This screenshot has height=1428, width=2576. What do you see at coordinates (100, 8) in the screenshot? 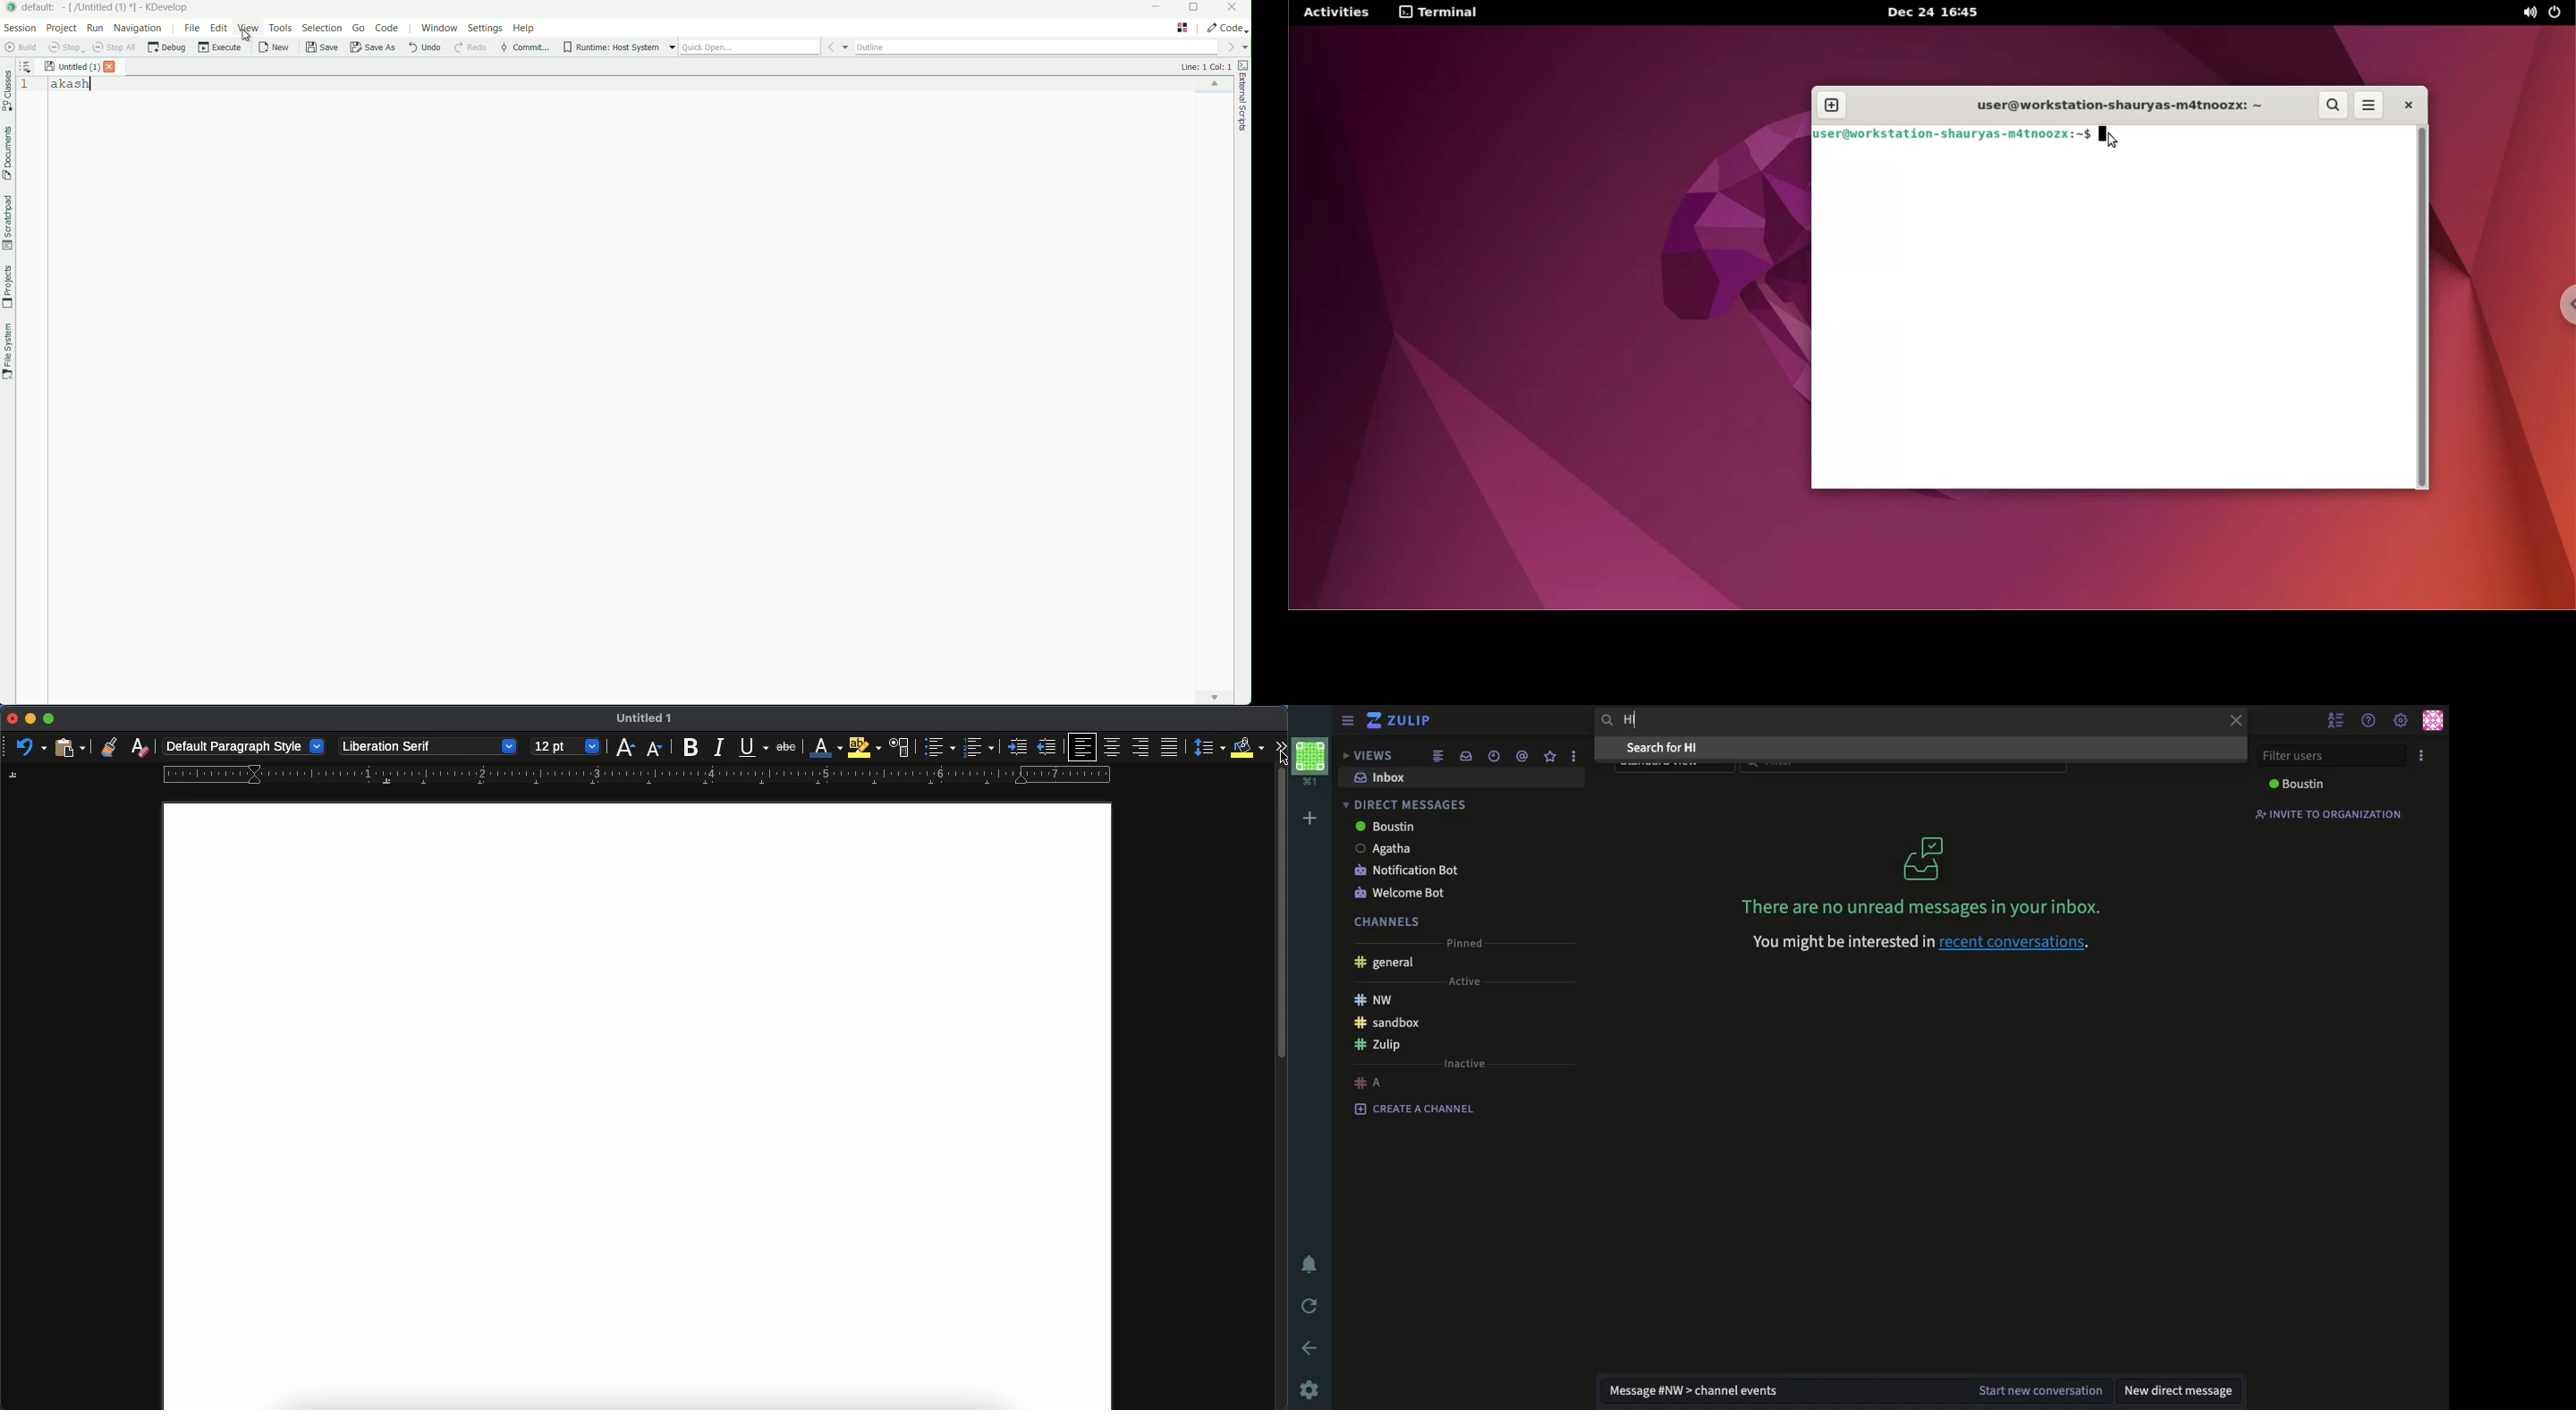
I see `[/untitled]` at bounding box center [100, 8].